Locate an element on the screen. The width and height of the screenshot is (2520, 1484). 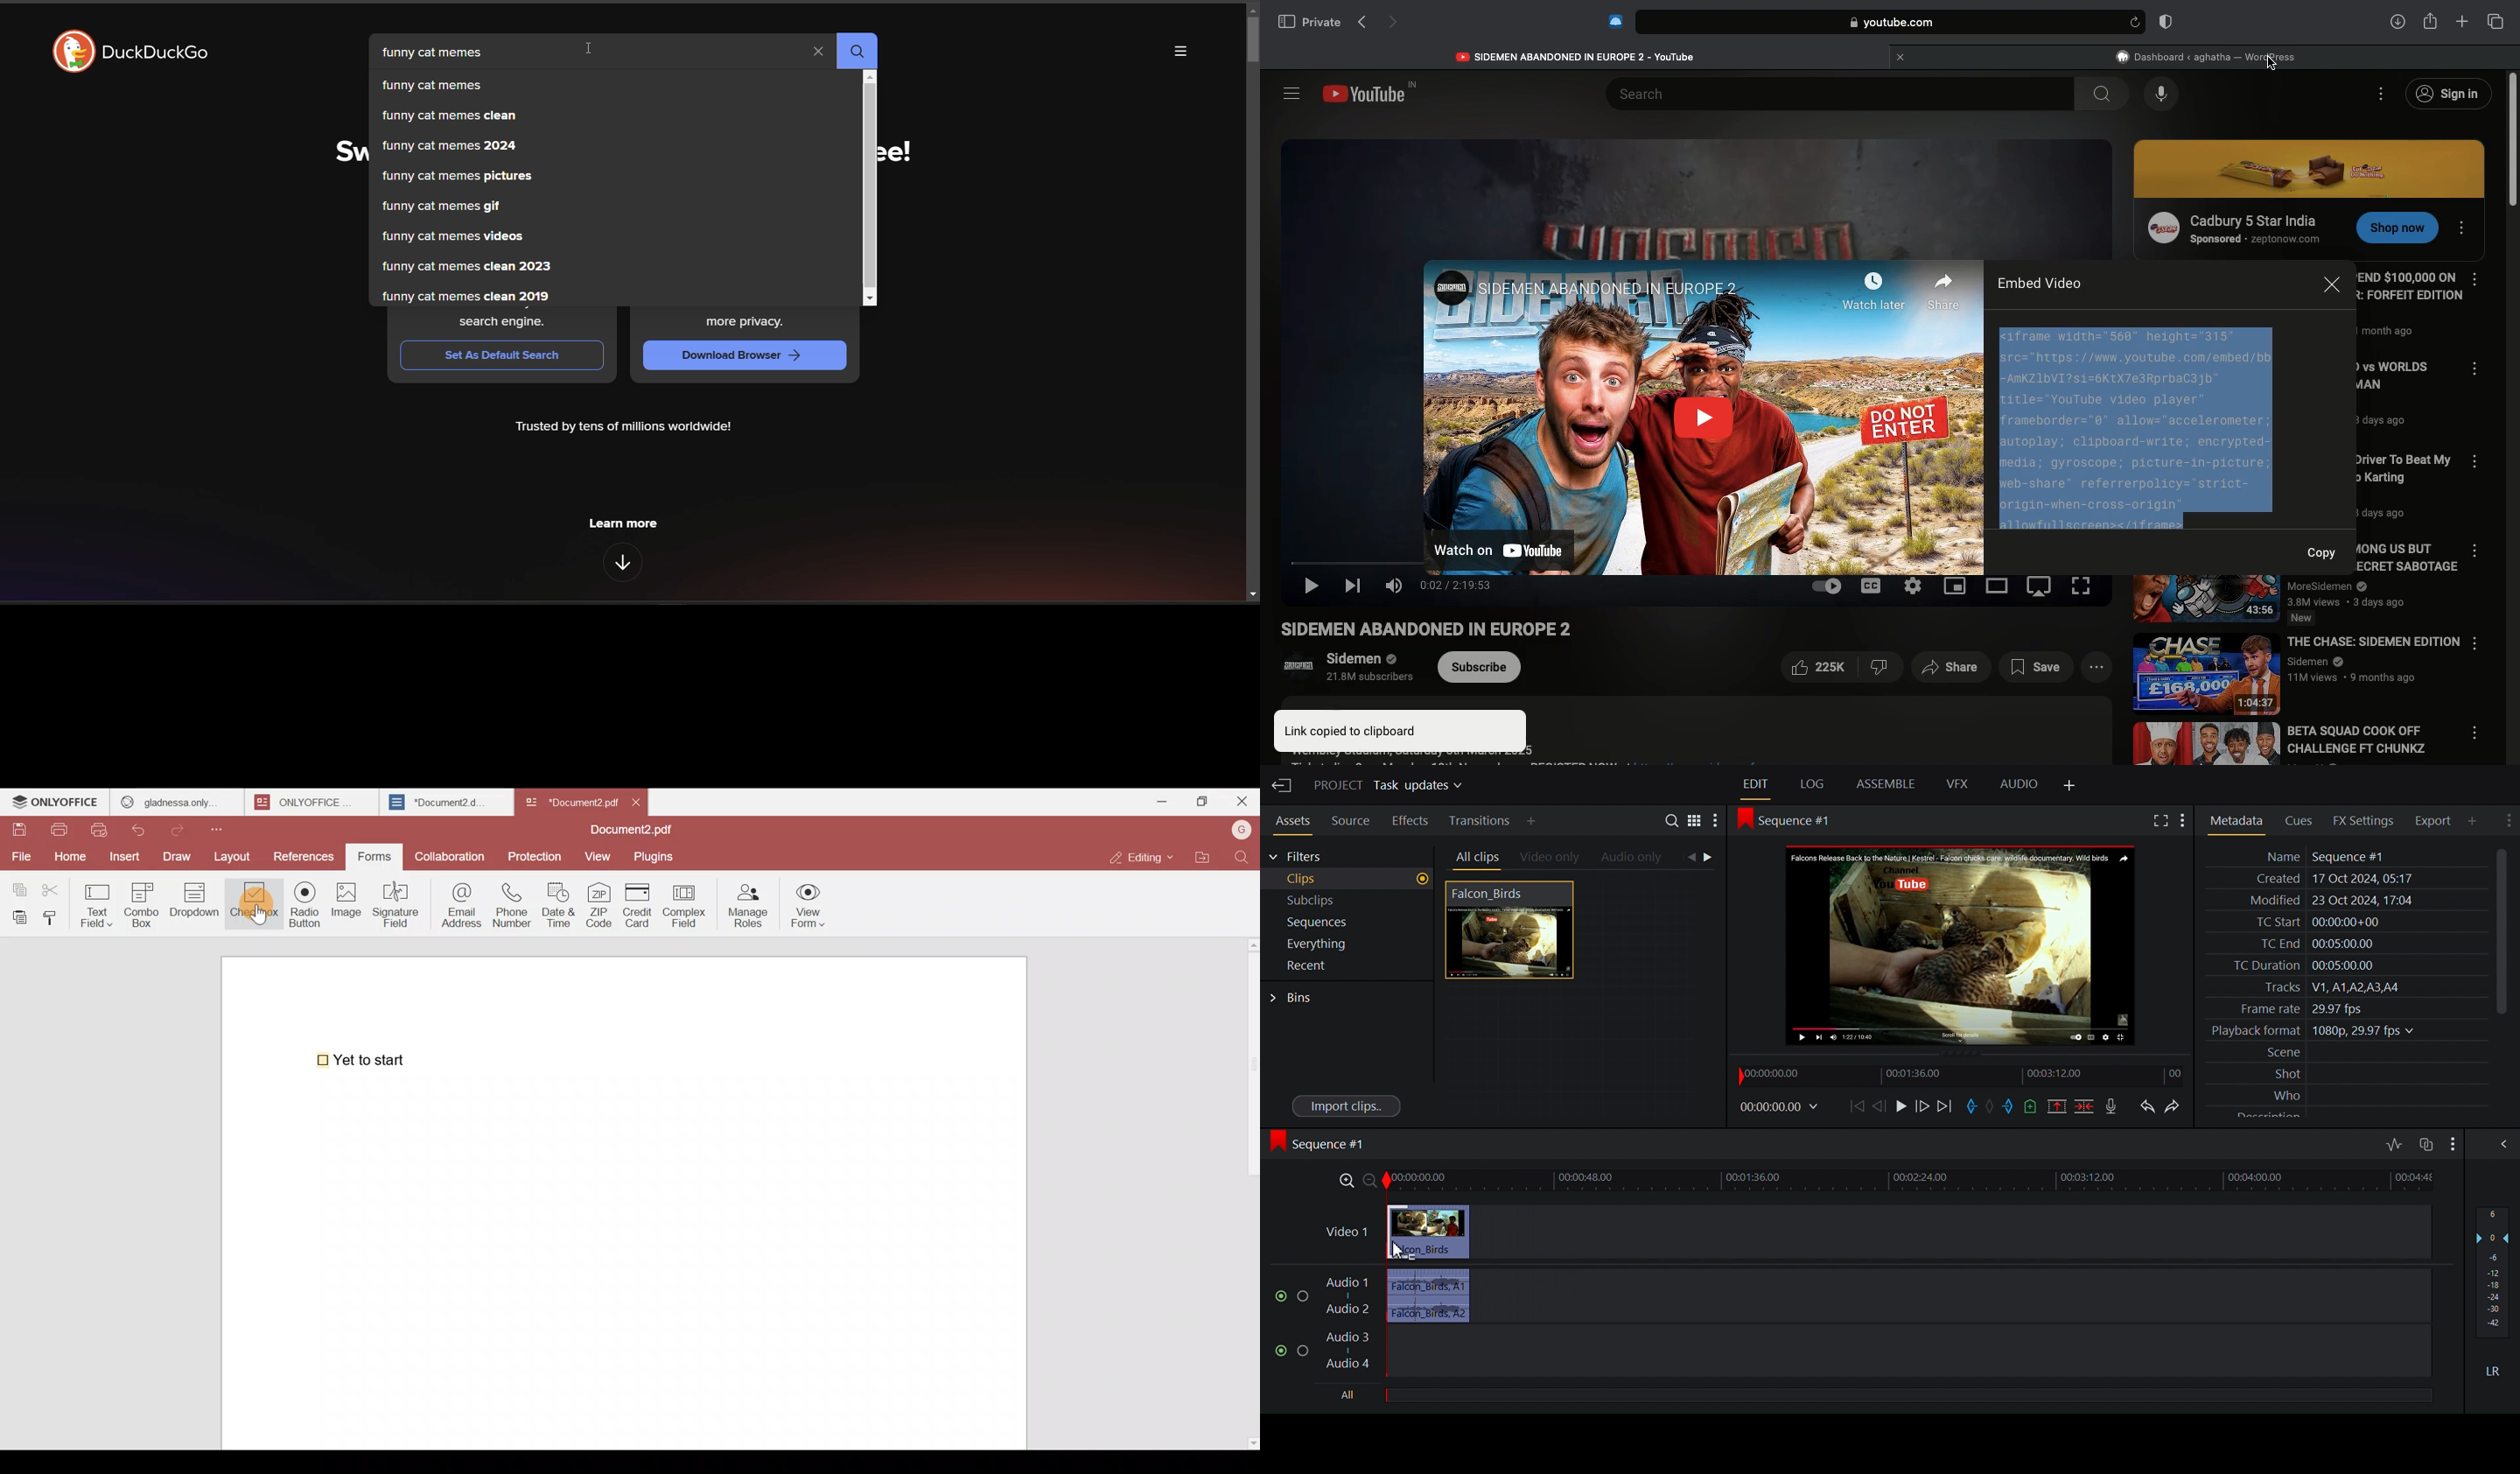
Document2.d is located at coordinates (446, 806).